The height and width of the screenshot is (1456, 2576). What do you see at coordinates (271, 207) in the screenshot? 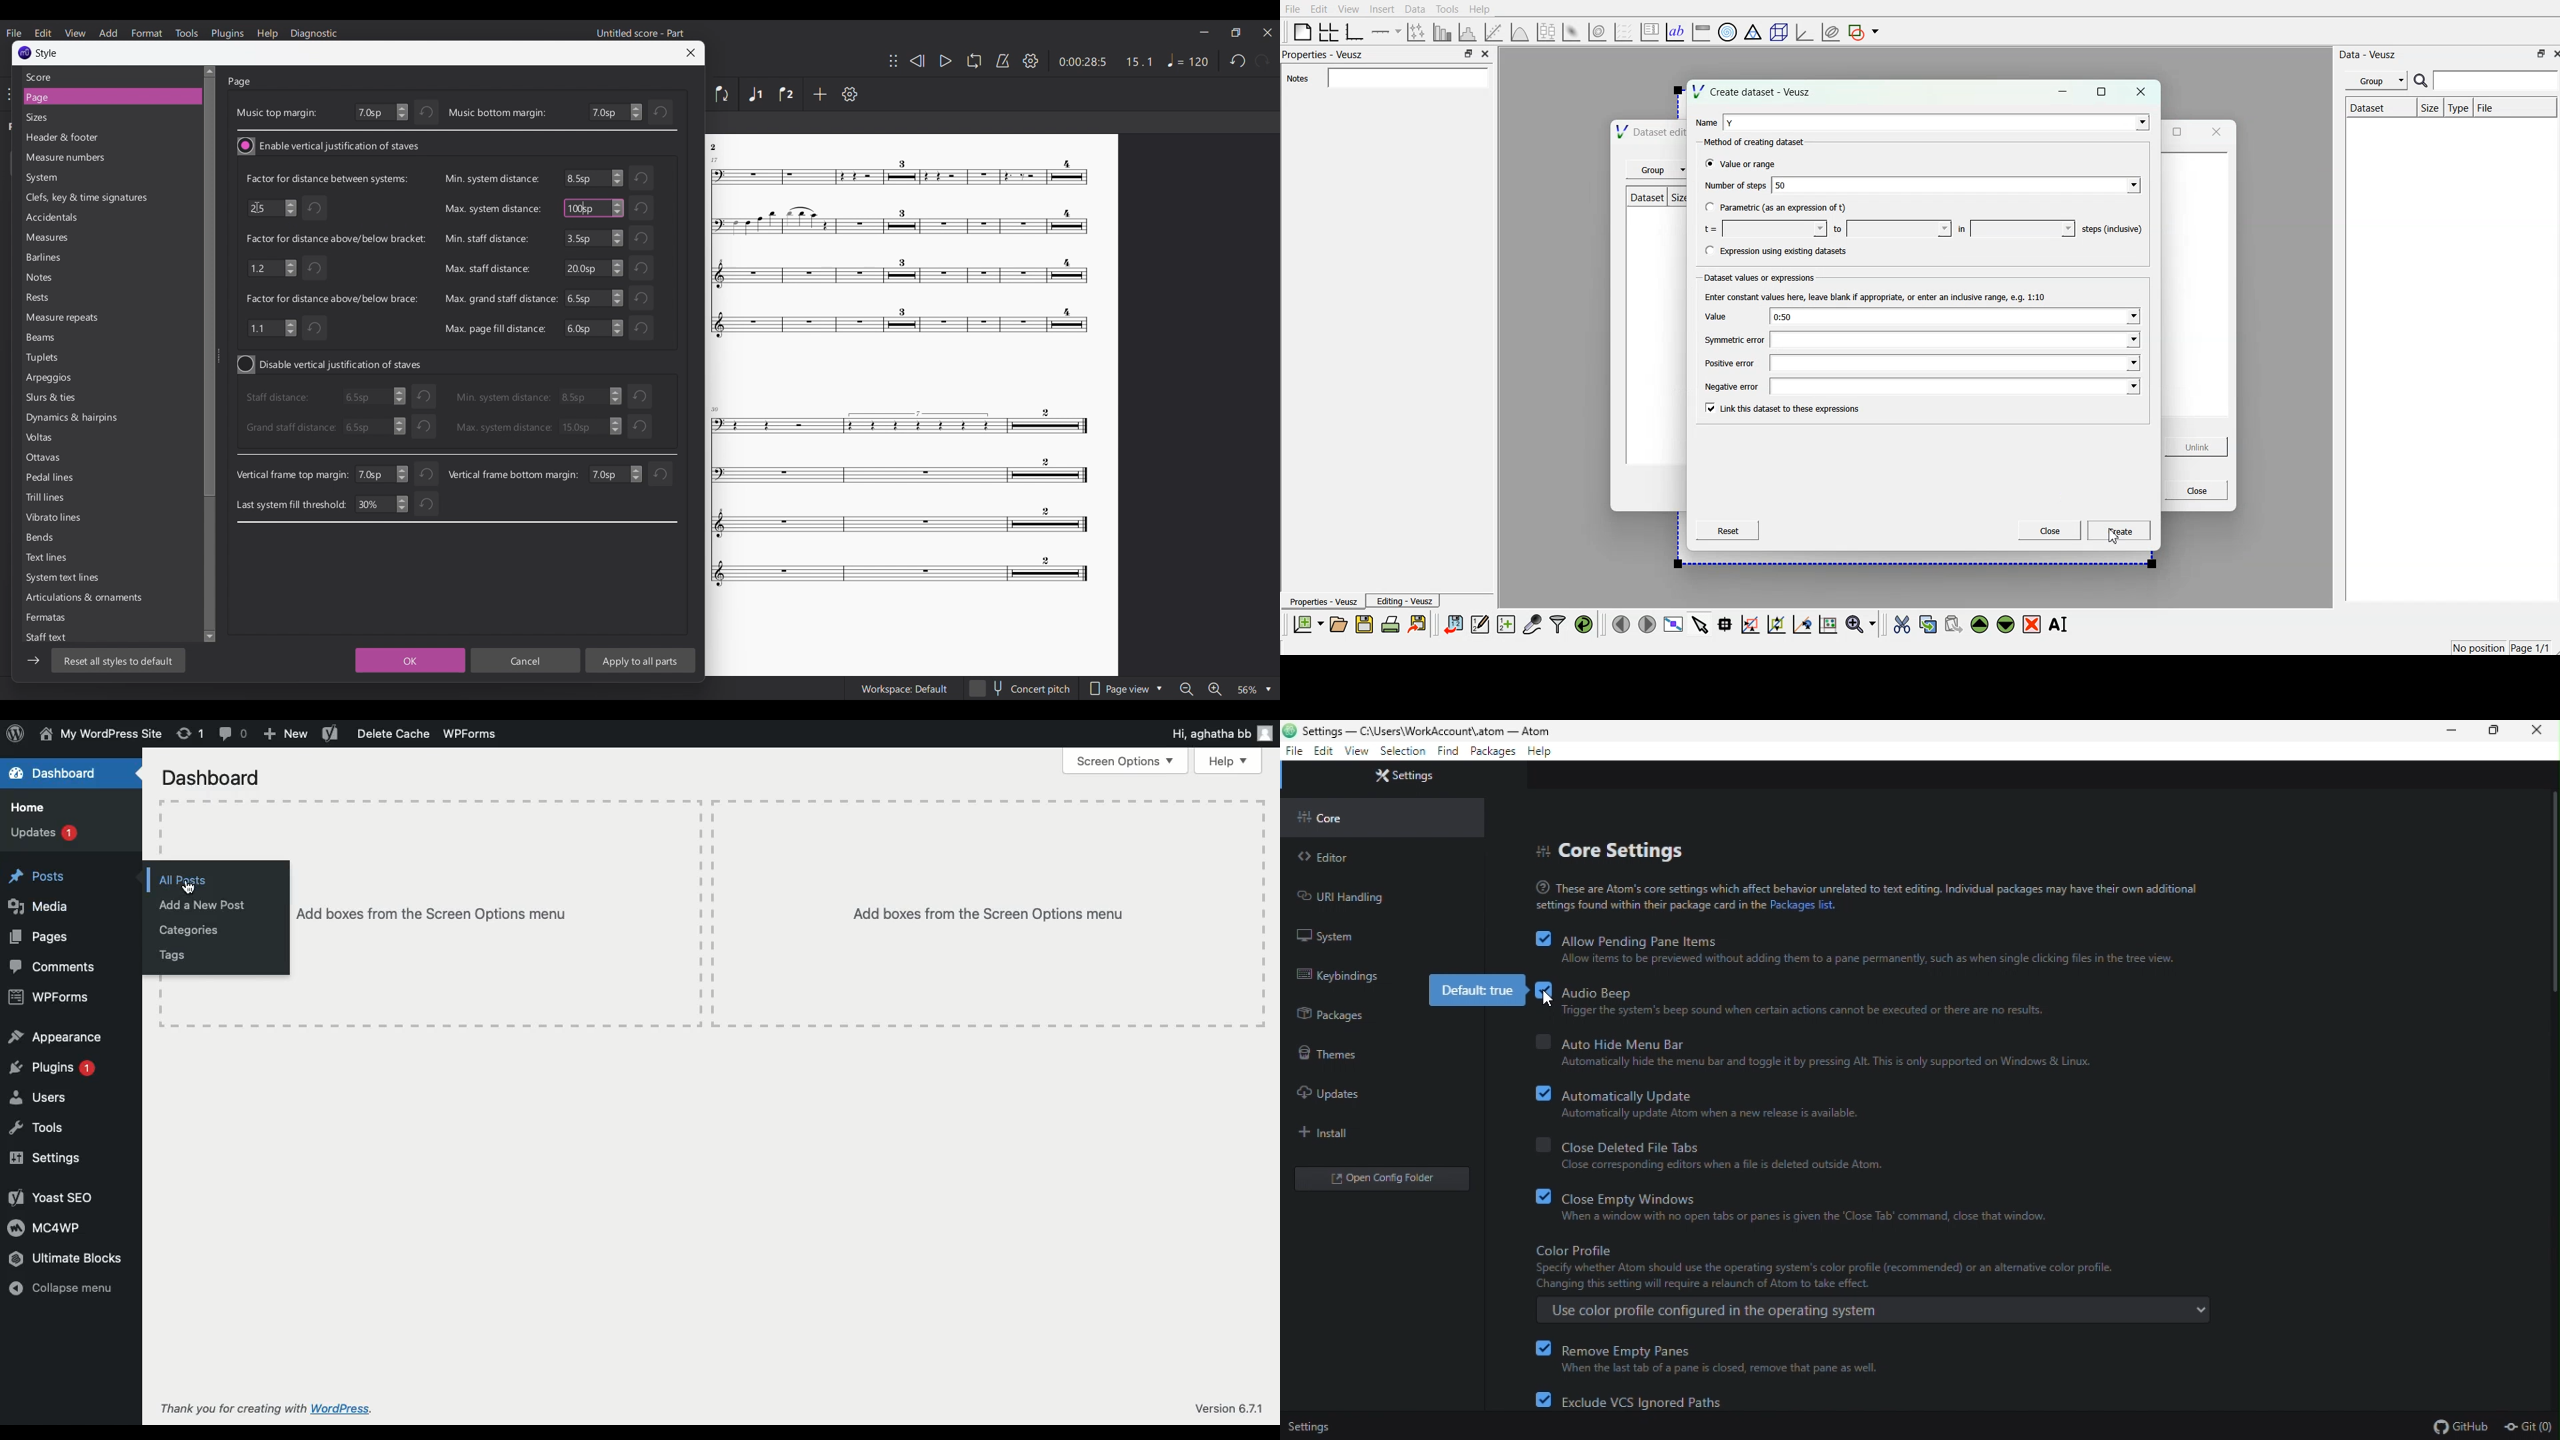
I see `2.5` at bounding box center [271, 207].